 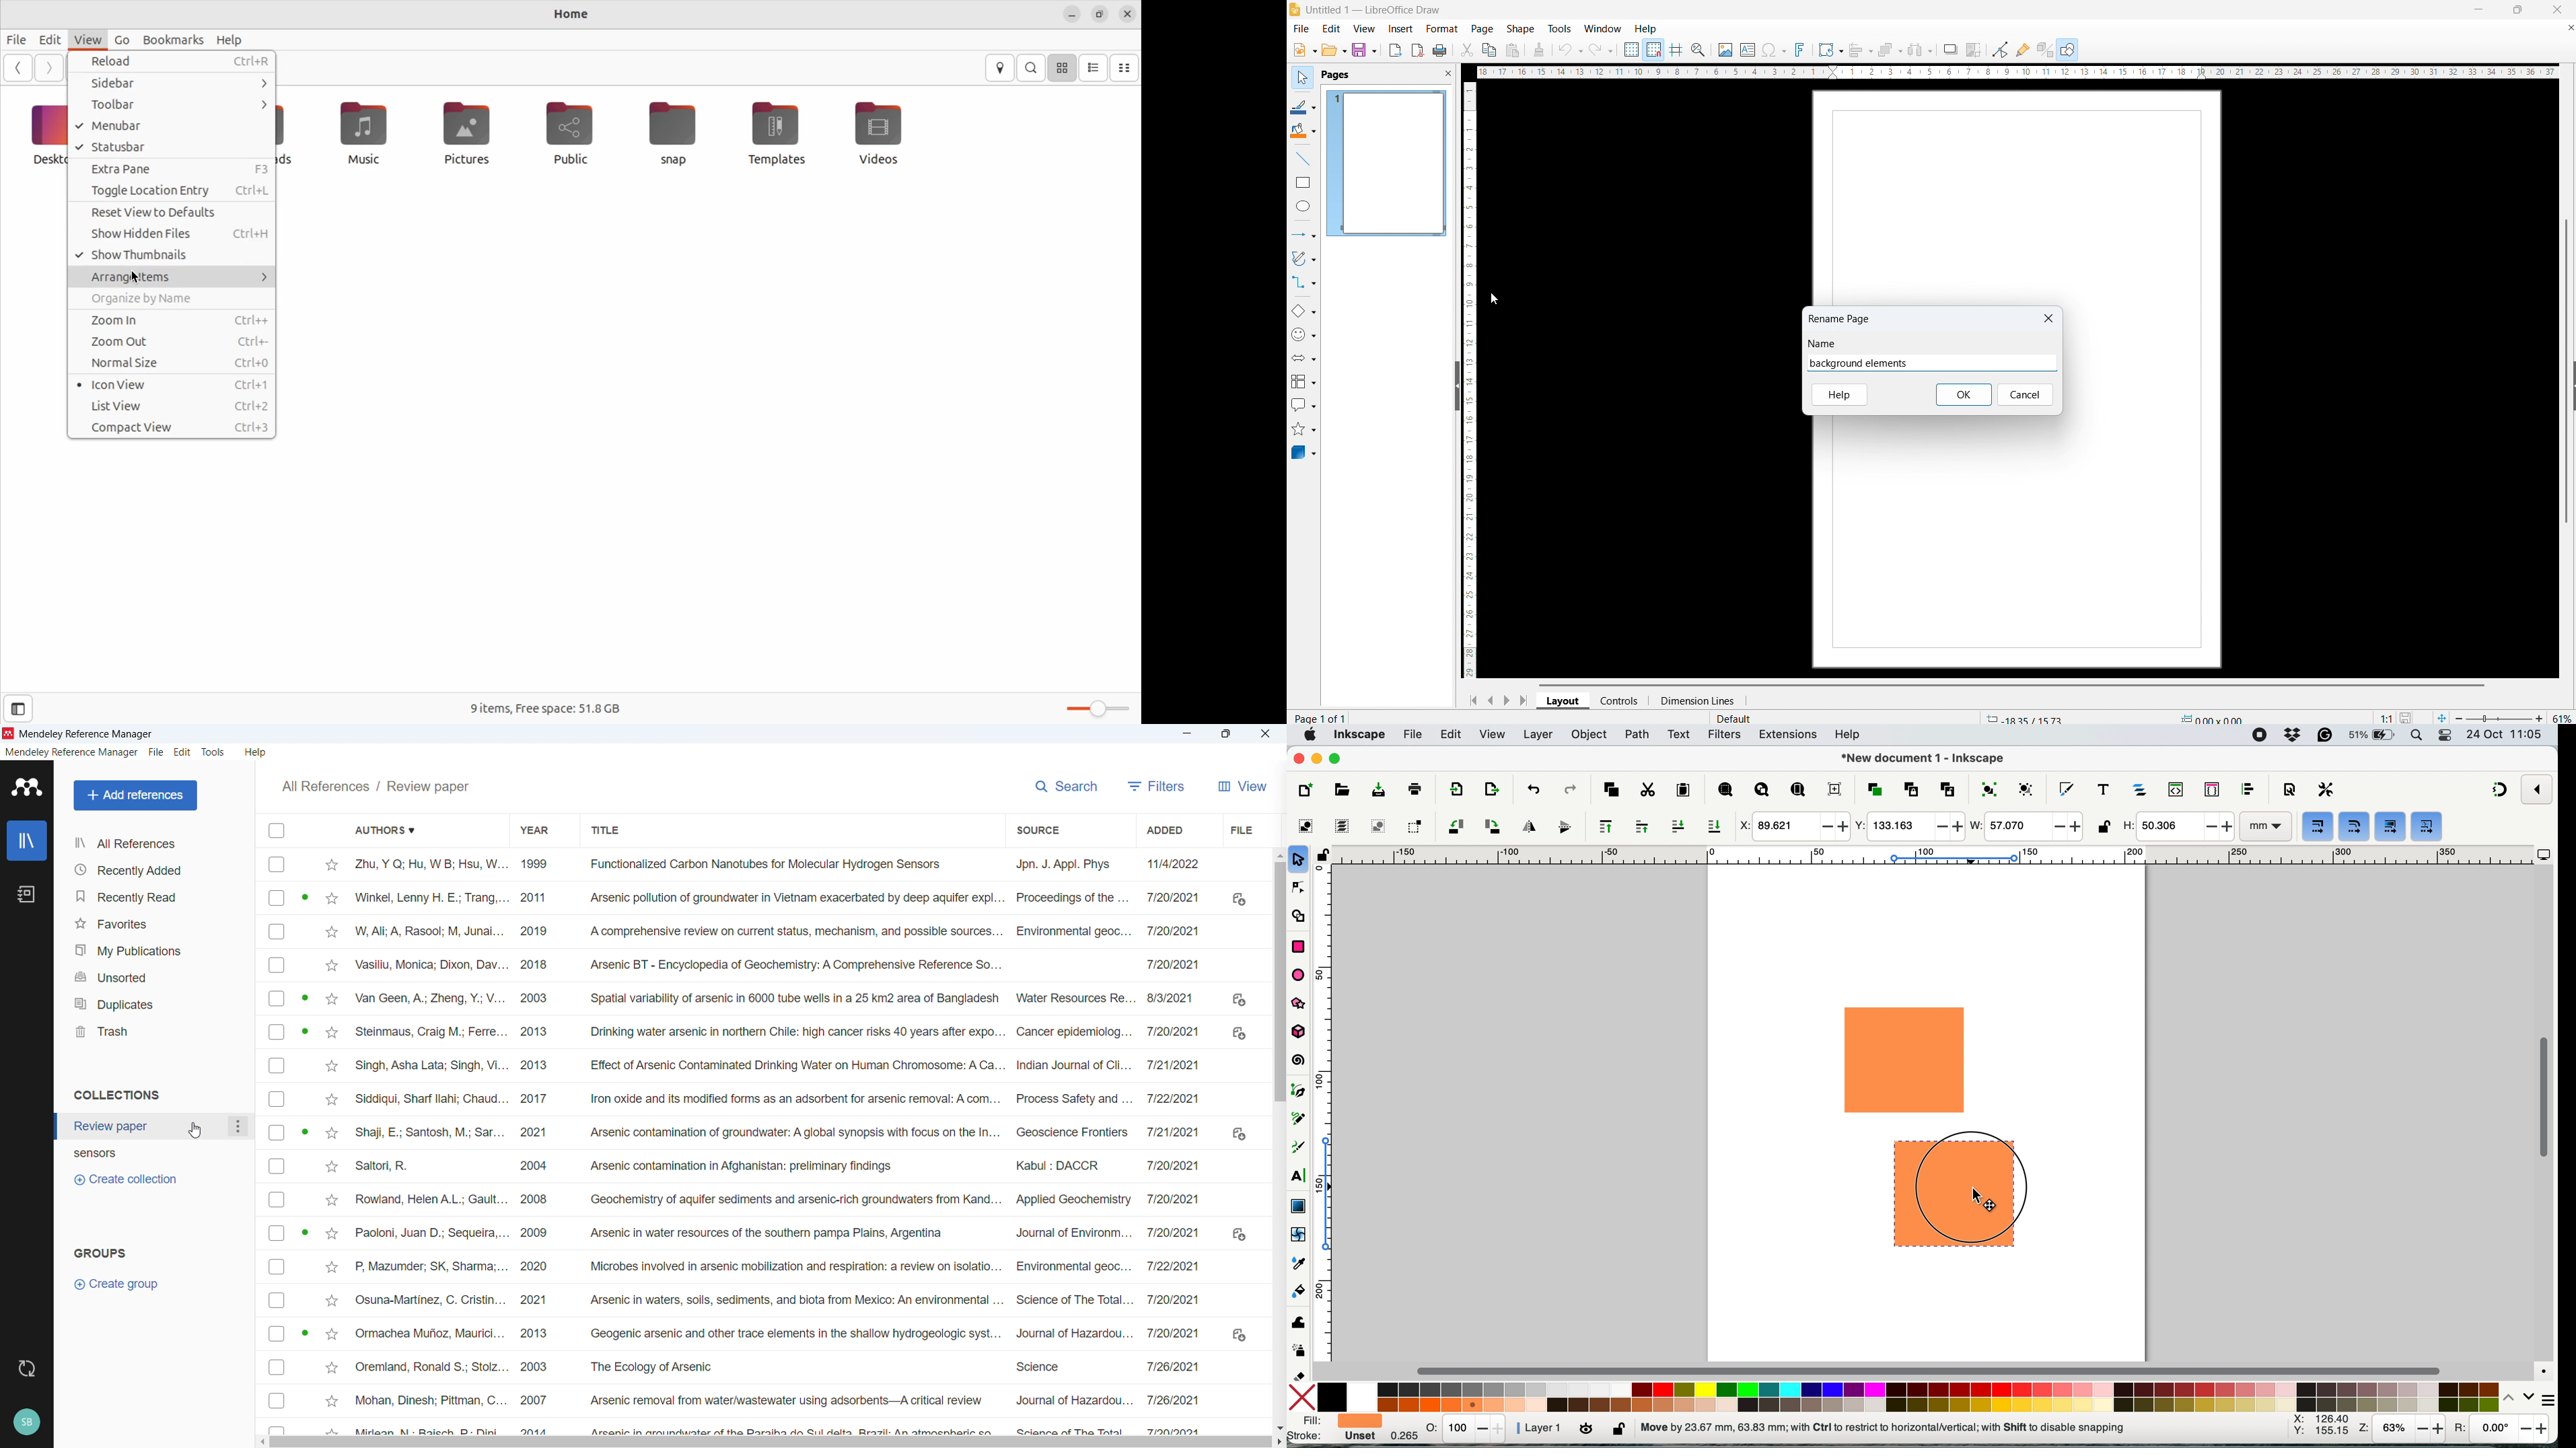 I want to click on inkscape, so click(x=1359, y=735).